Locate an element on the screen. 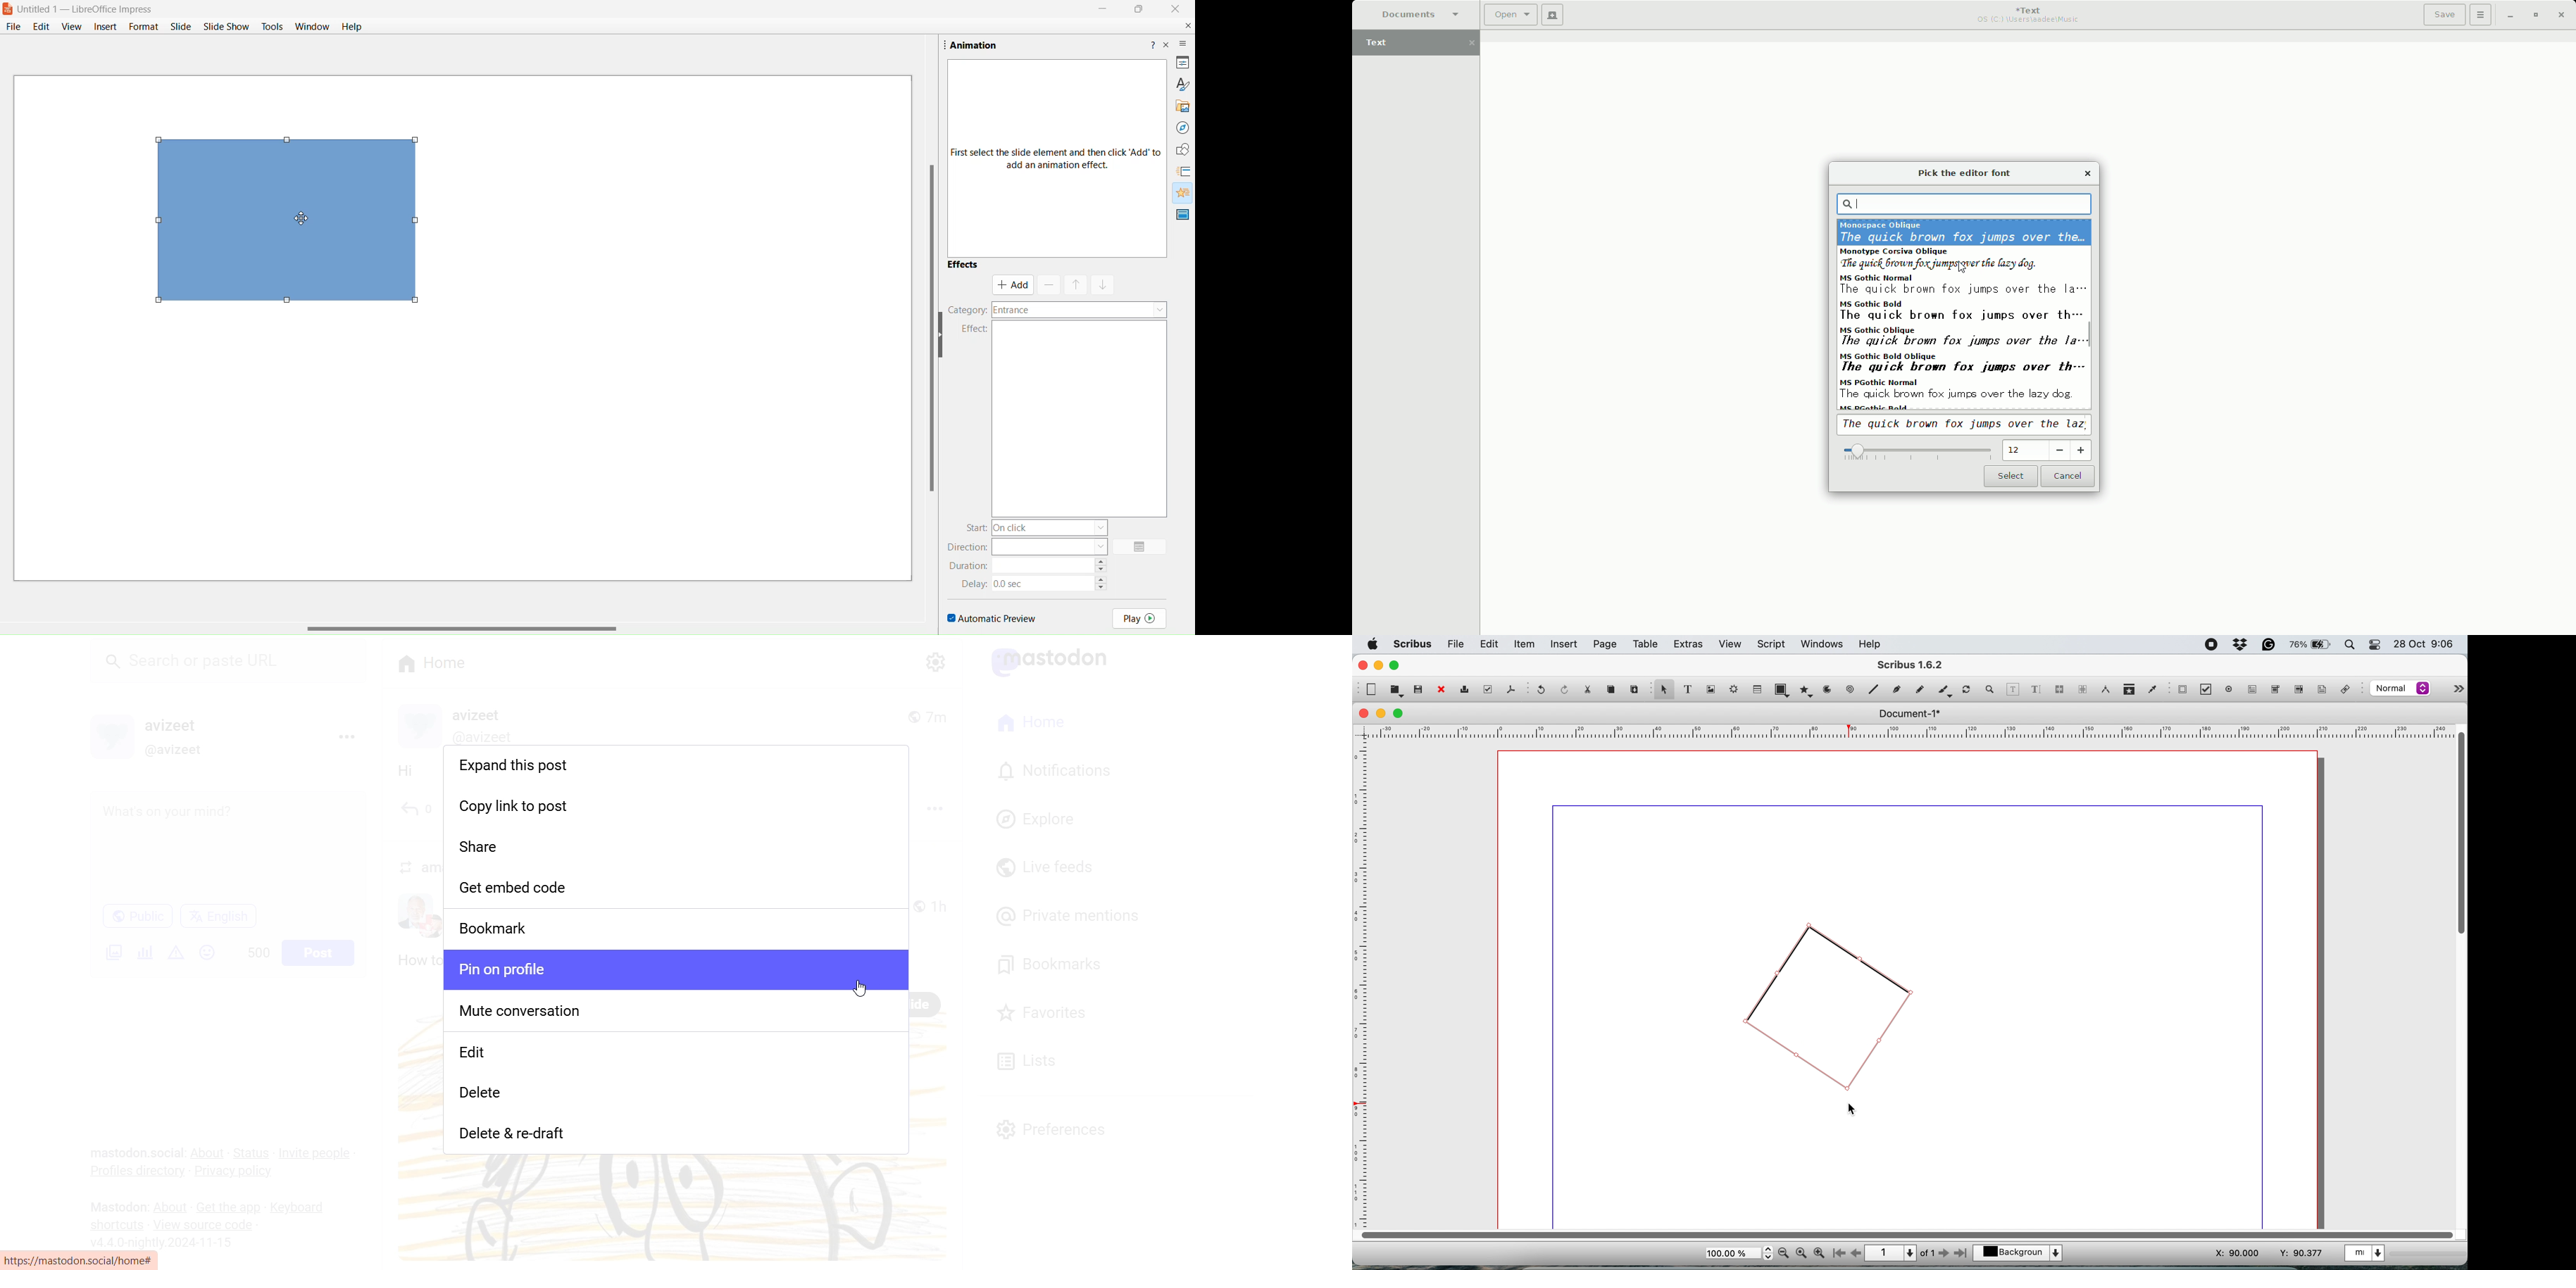 Image resolution: width=2576 pixels, height=1288 pixels. tools is located at coordinates (272, 26).